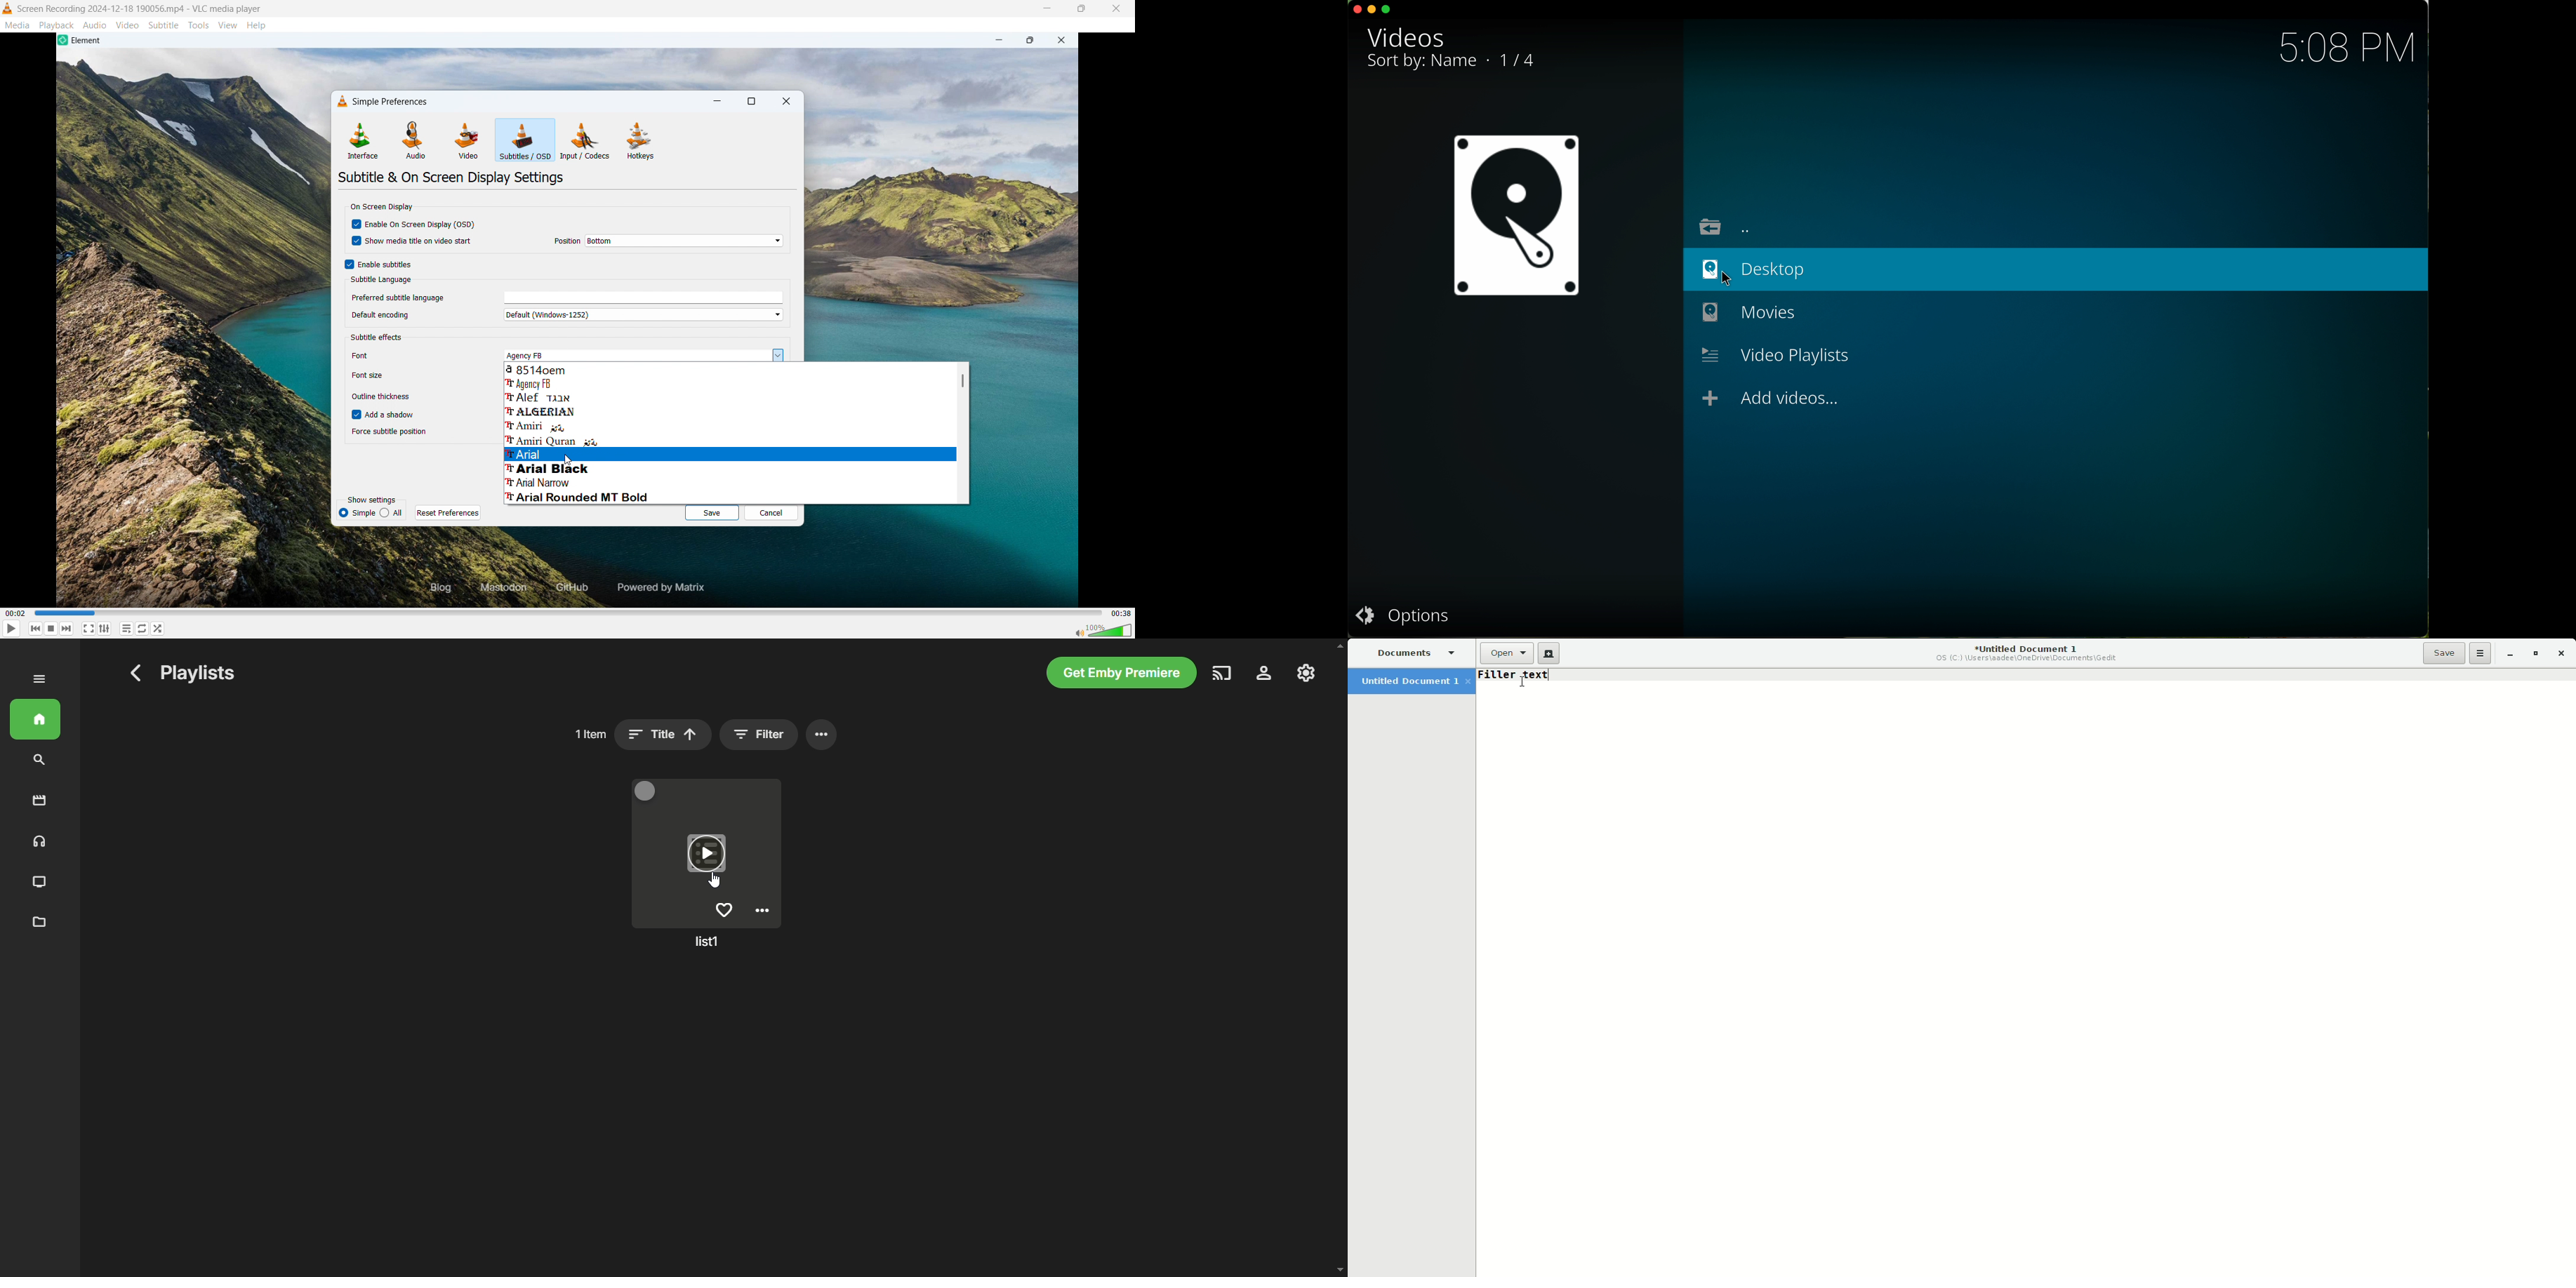  What do you see at coordinates (384, 413) in the screenshot?
I see `add a shadow` at bounding box center [384, 413].